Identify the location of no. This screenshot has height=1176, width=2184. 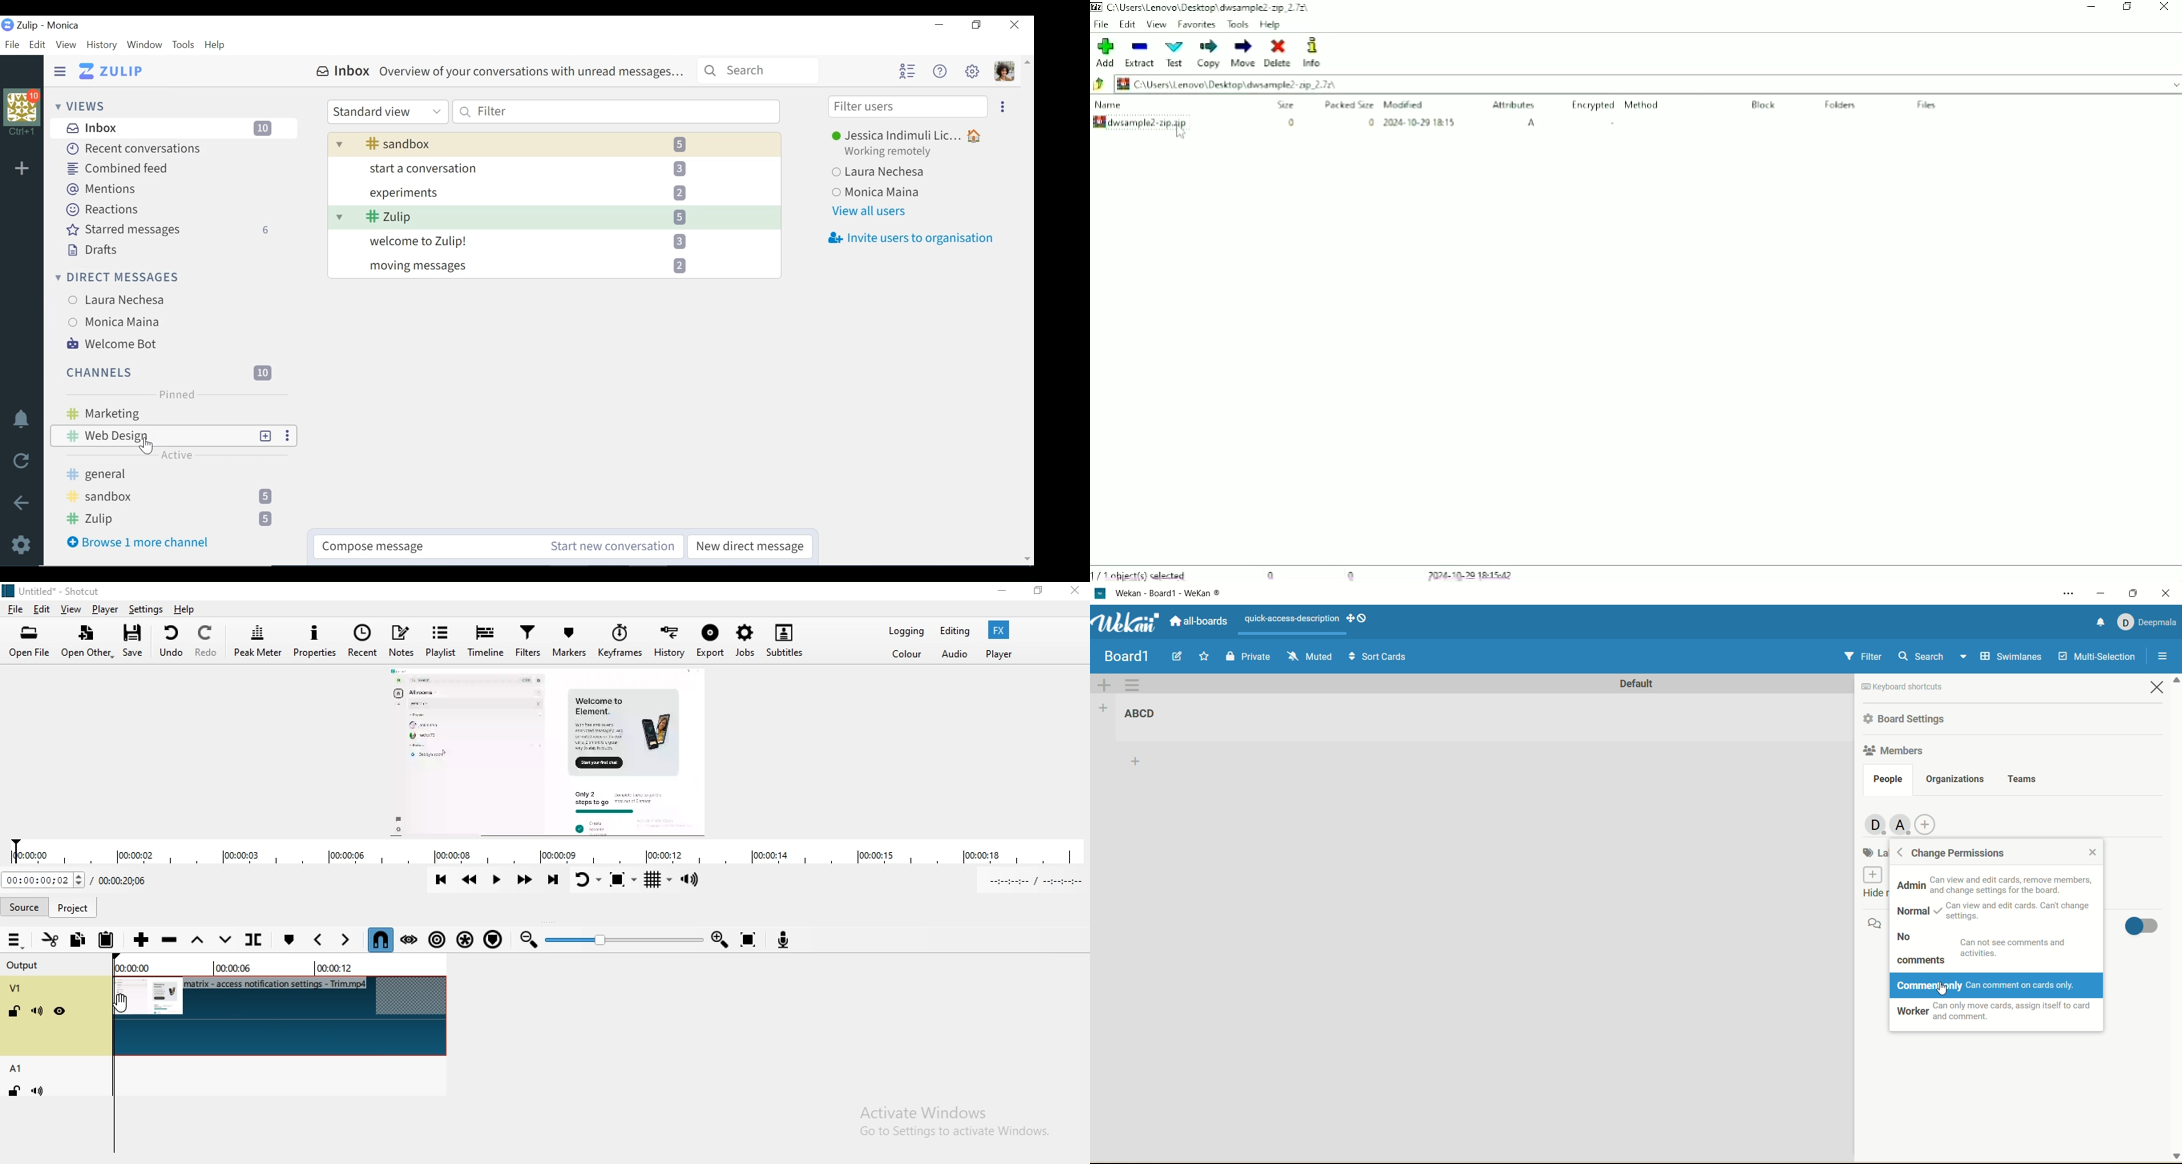
(1907, 939).